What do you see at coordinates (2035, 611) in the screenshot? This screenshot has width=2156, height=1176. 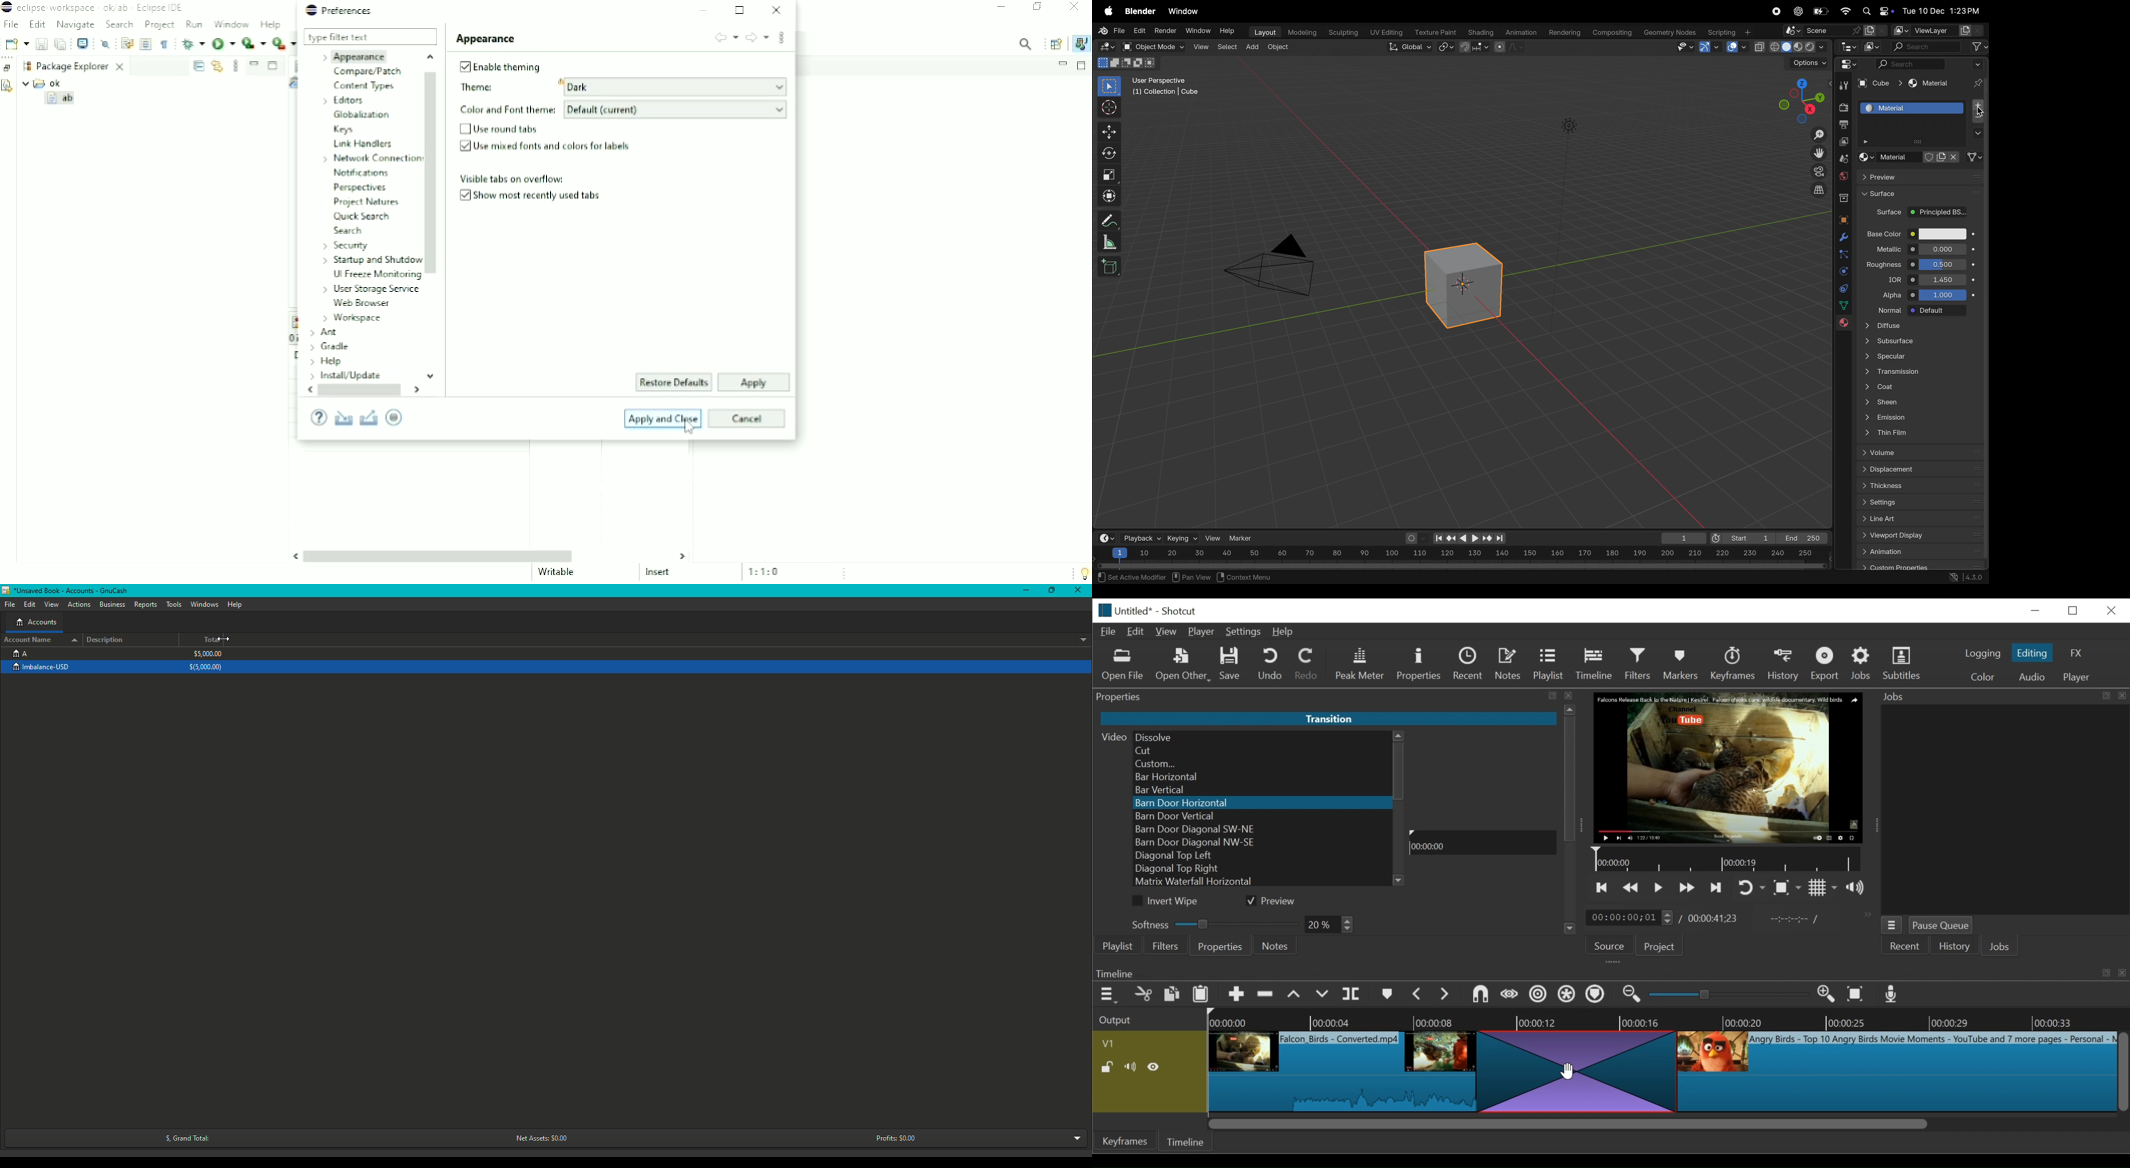 I see `minimize` at bounding box center [2035, 611].